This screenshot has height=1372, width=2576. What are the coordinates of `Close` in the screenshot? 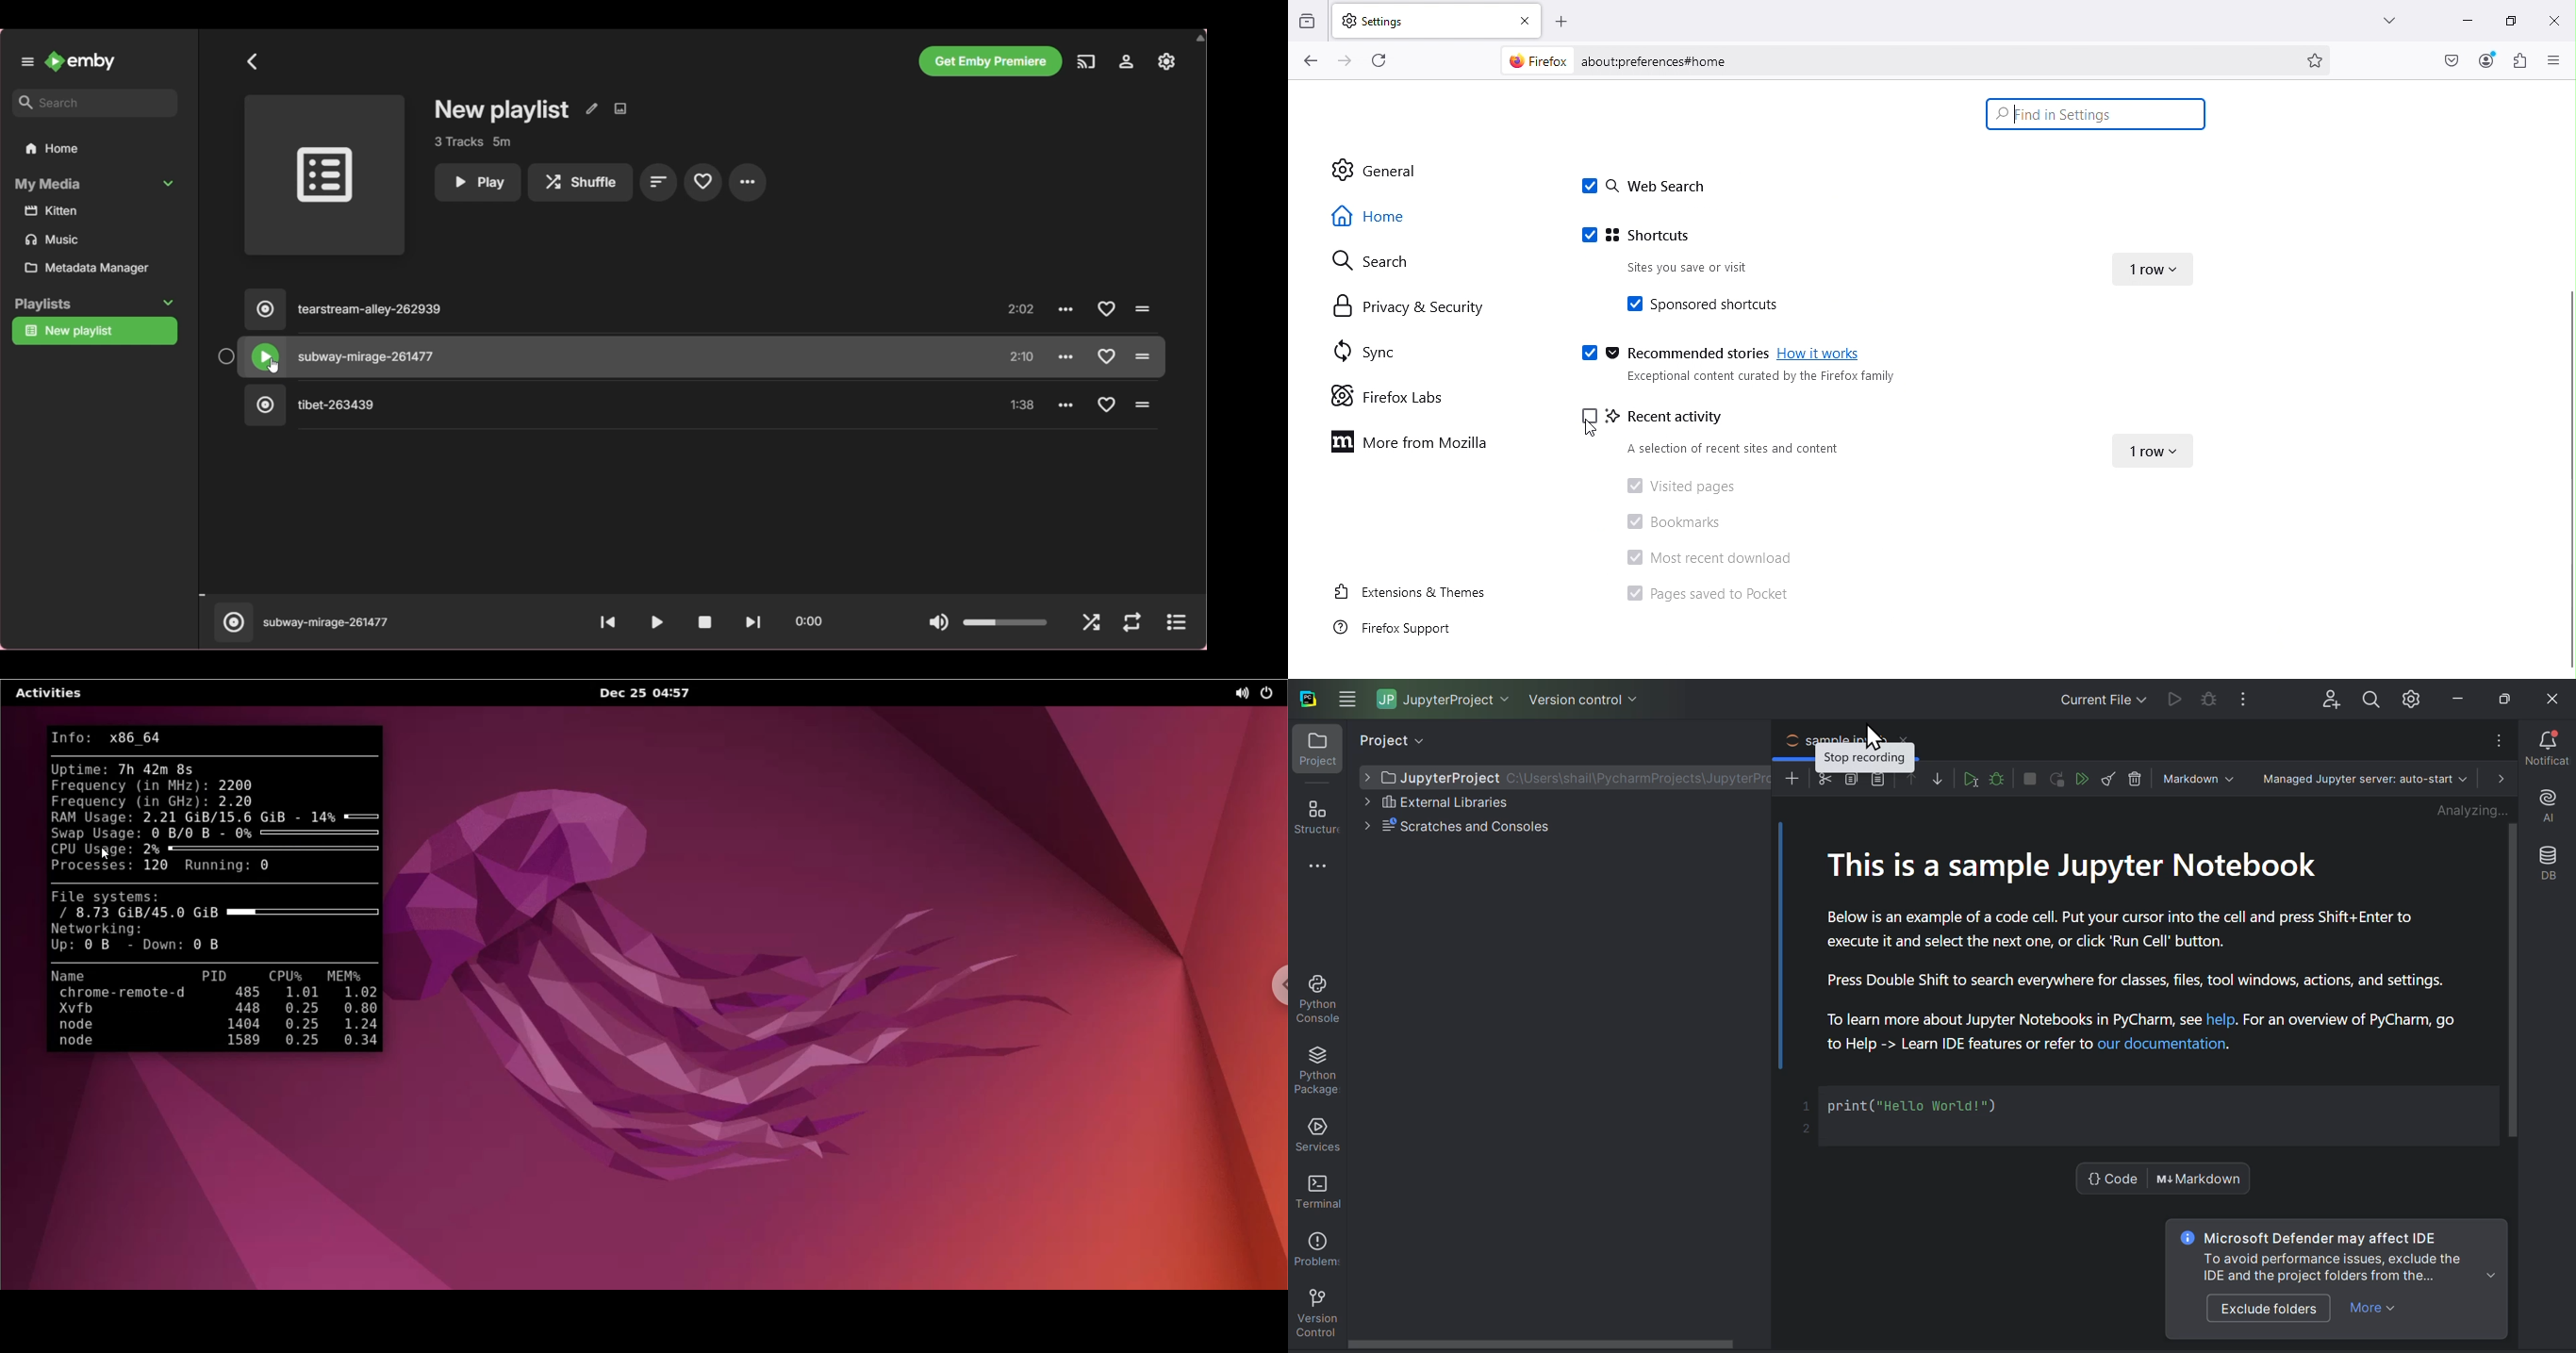 It's located at (2551, 18).